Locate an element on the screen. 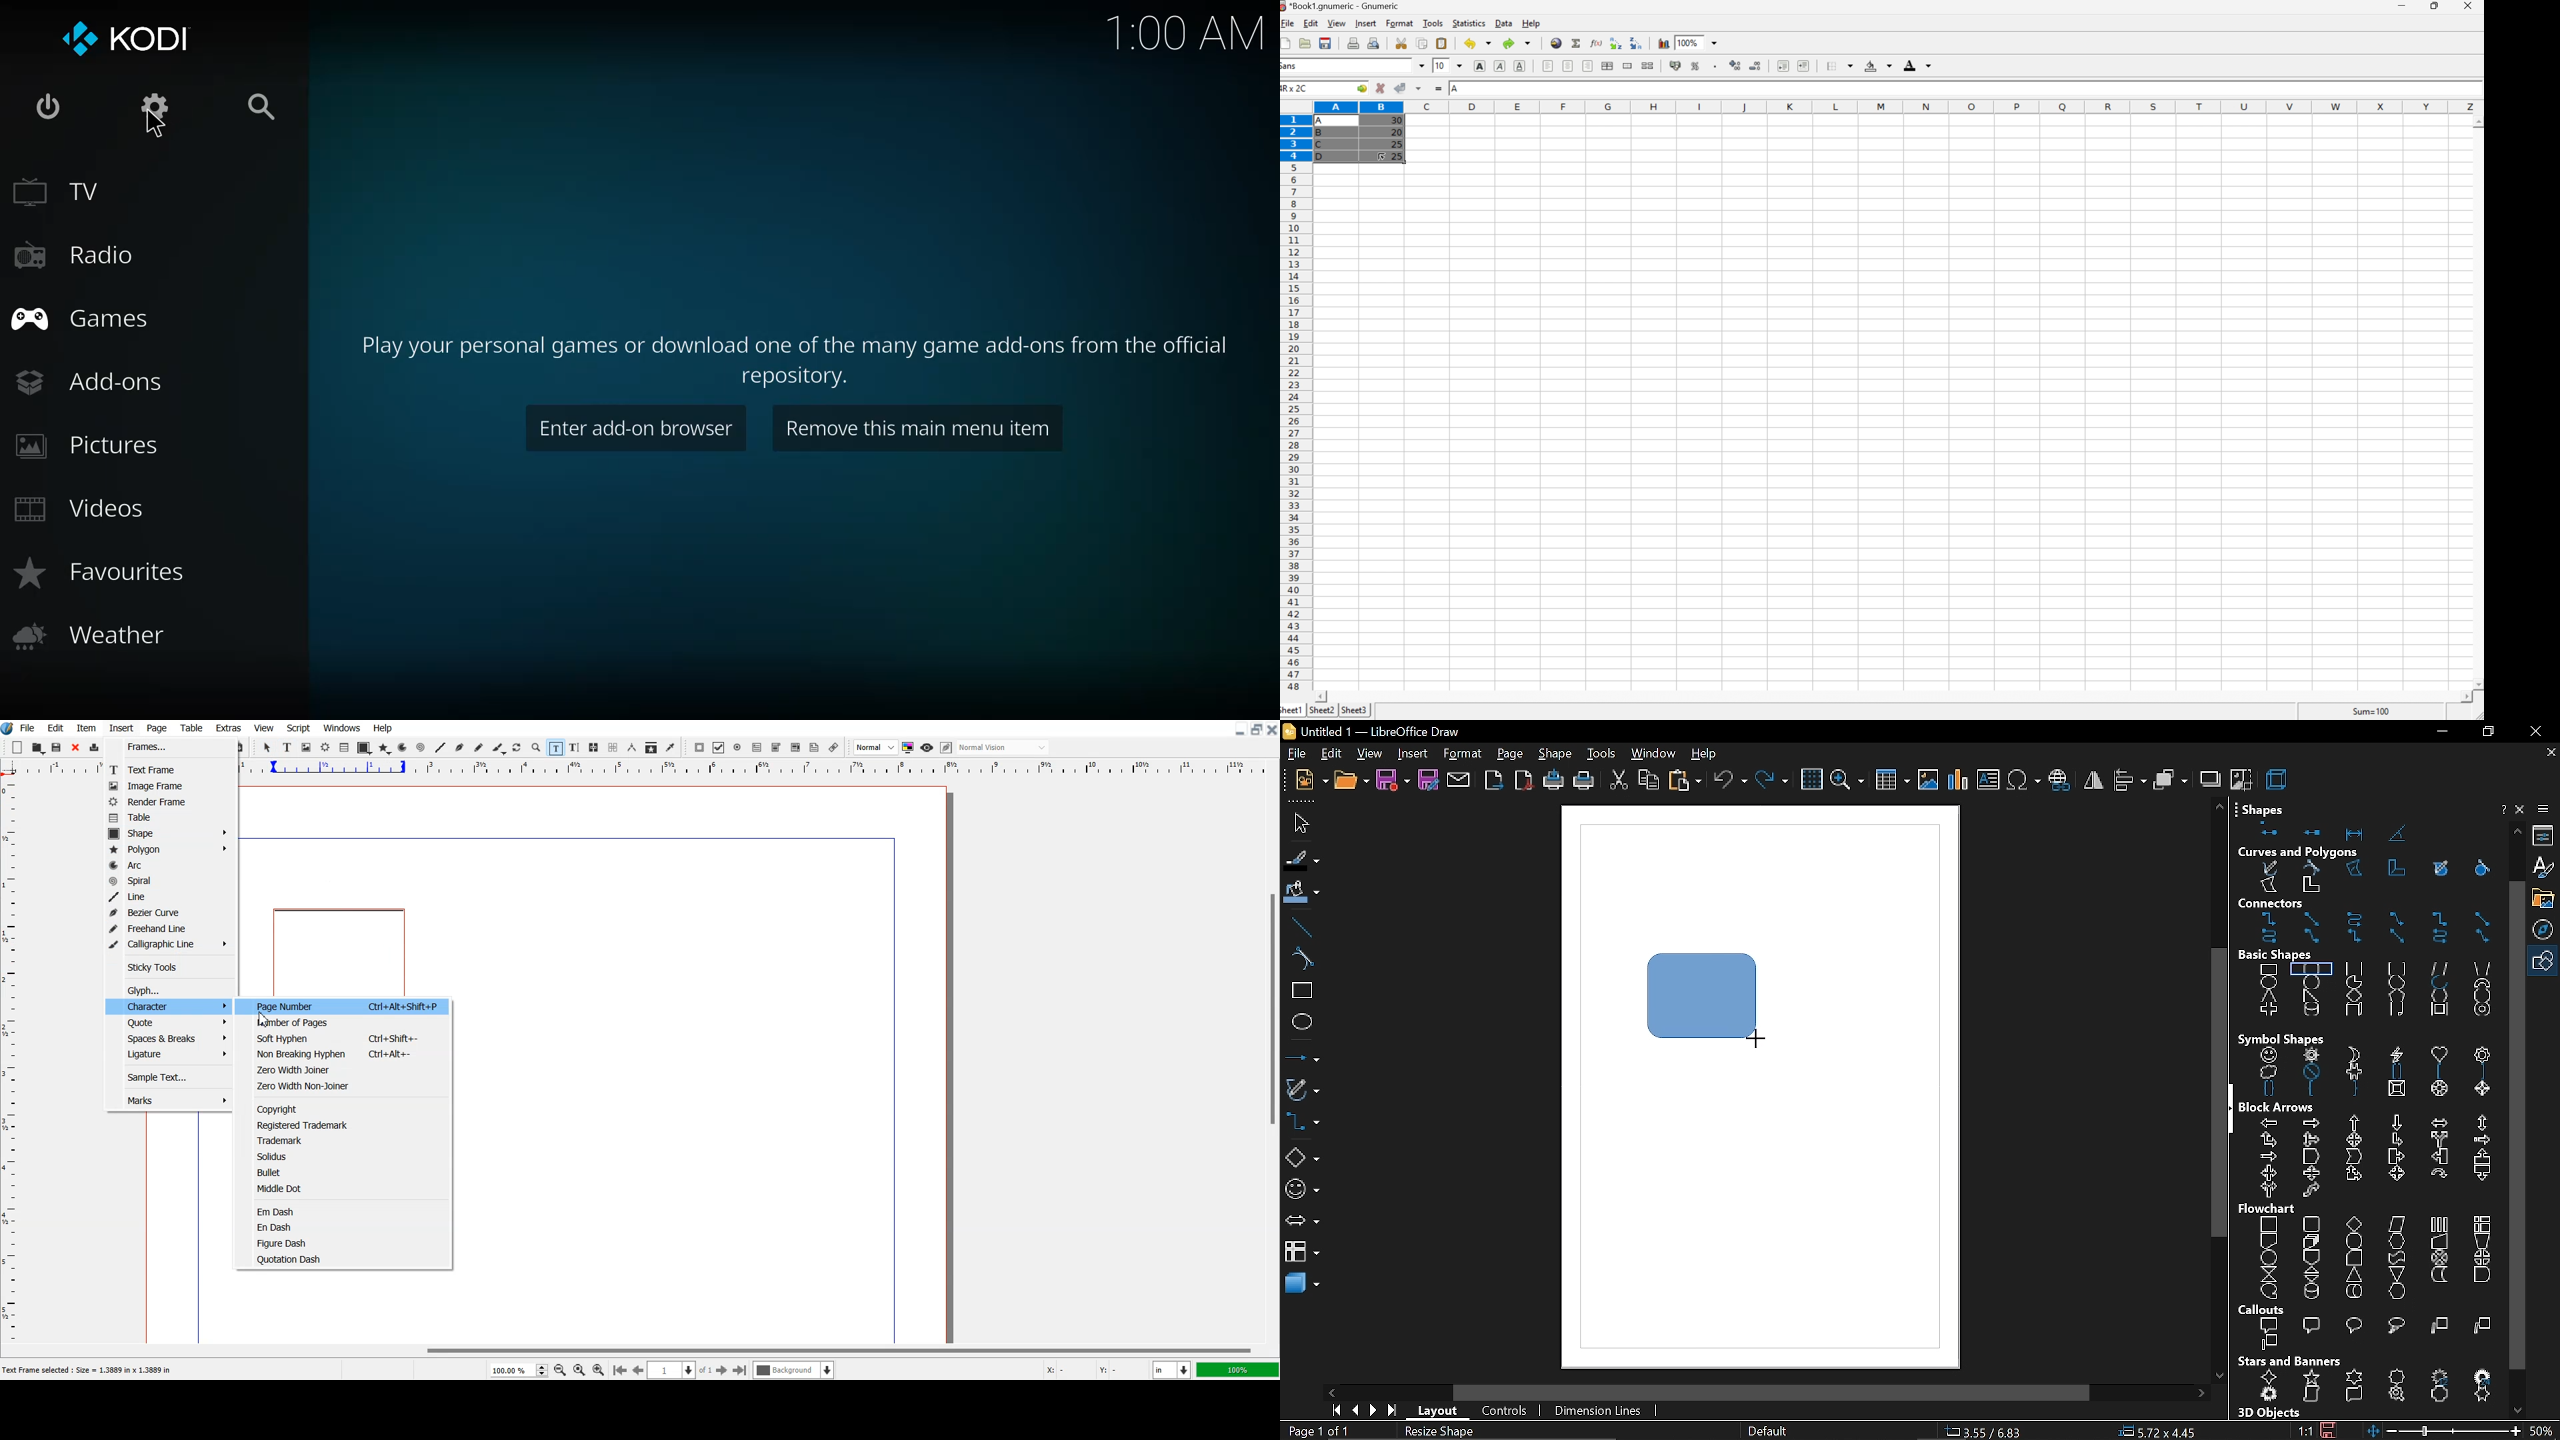  minimize is located at coordinates (2440, 733).